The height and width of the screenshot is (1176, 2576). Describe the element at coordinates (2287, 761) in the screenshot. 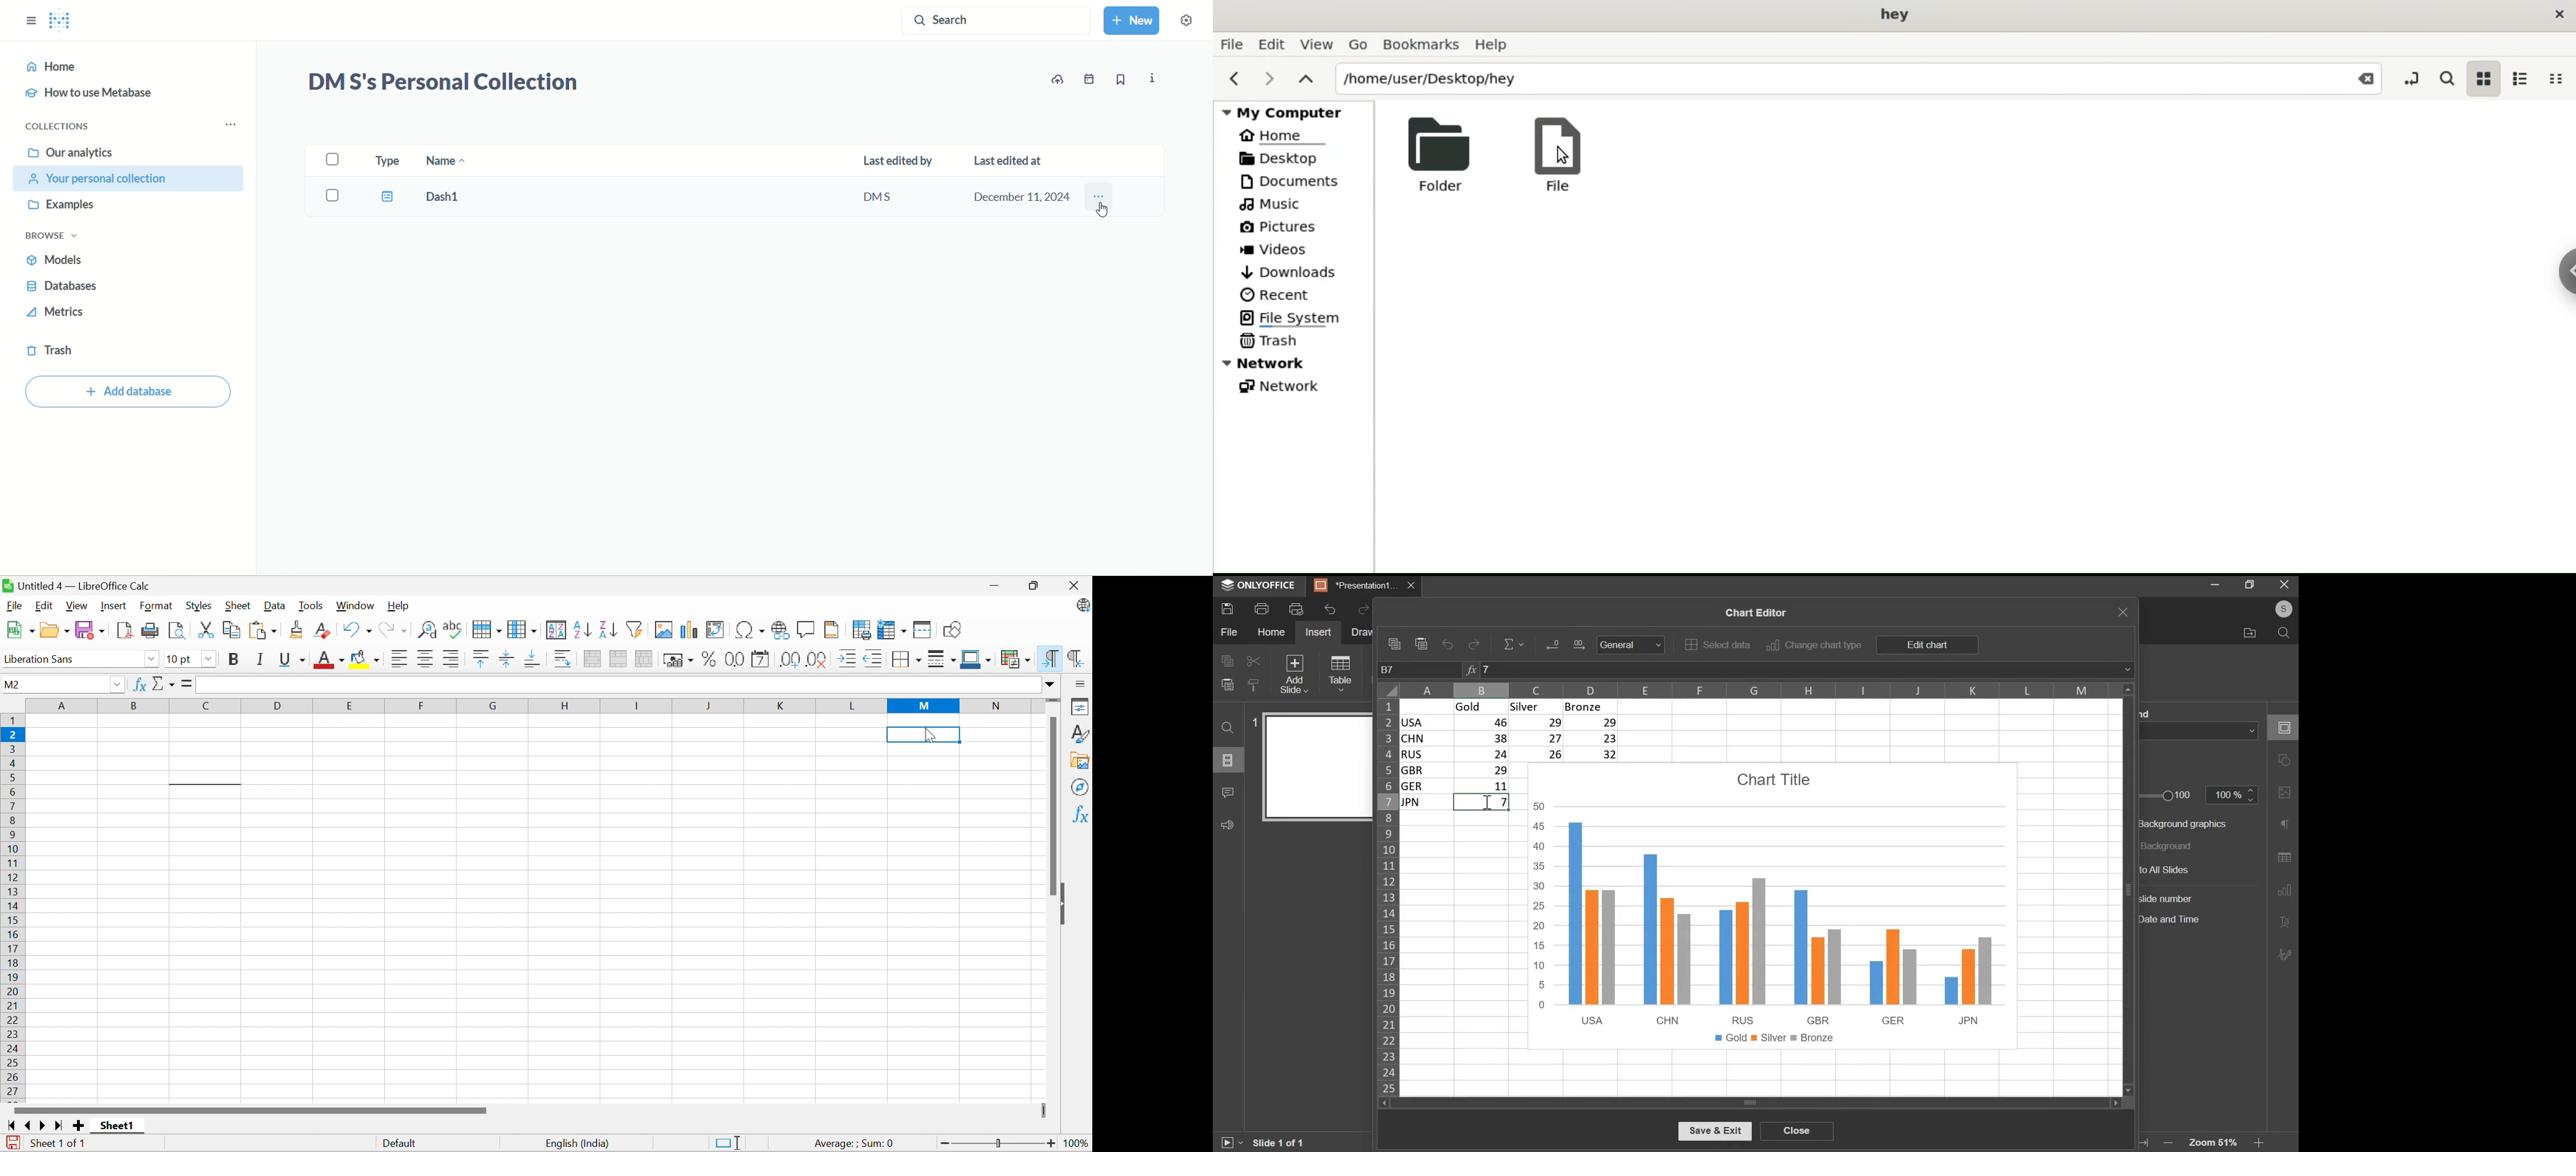

I see `shape settings` at that location.